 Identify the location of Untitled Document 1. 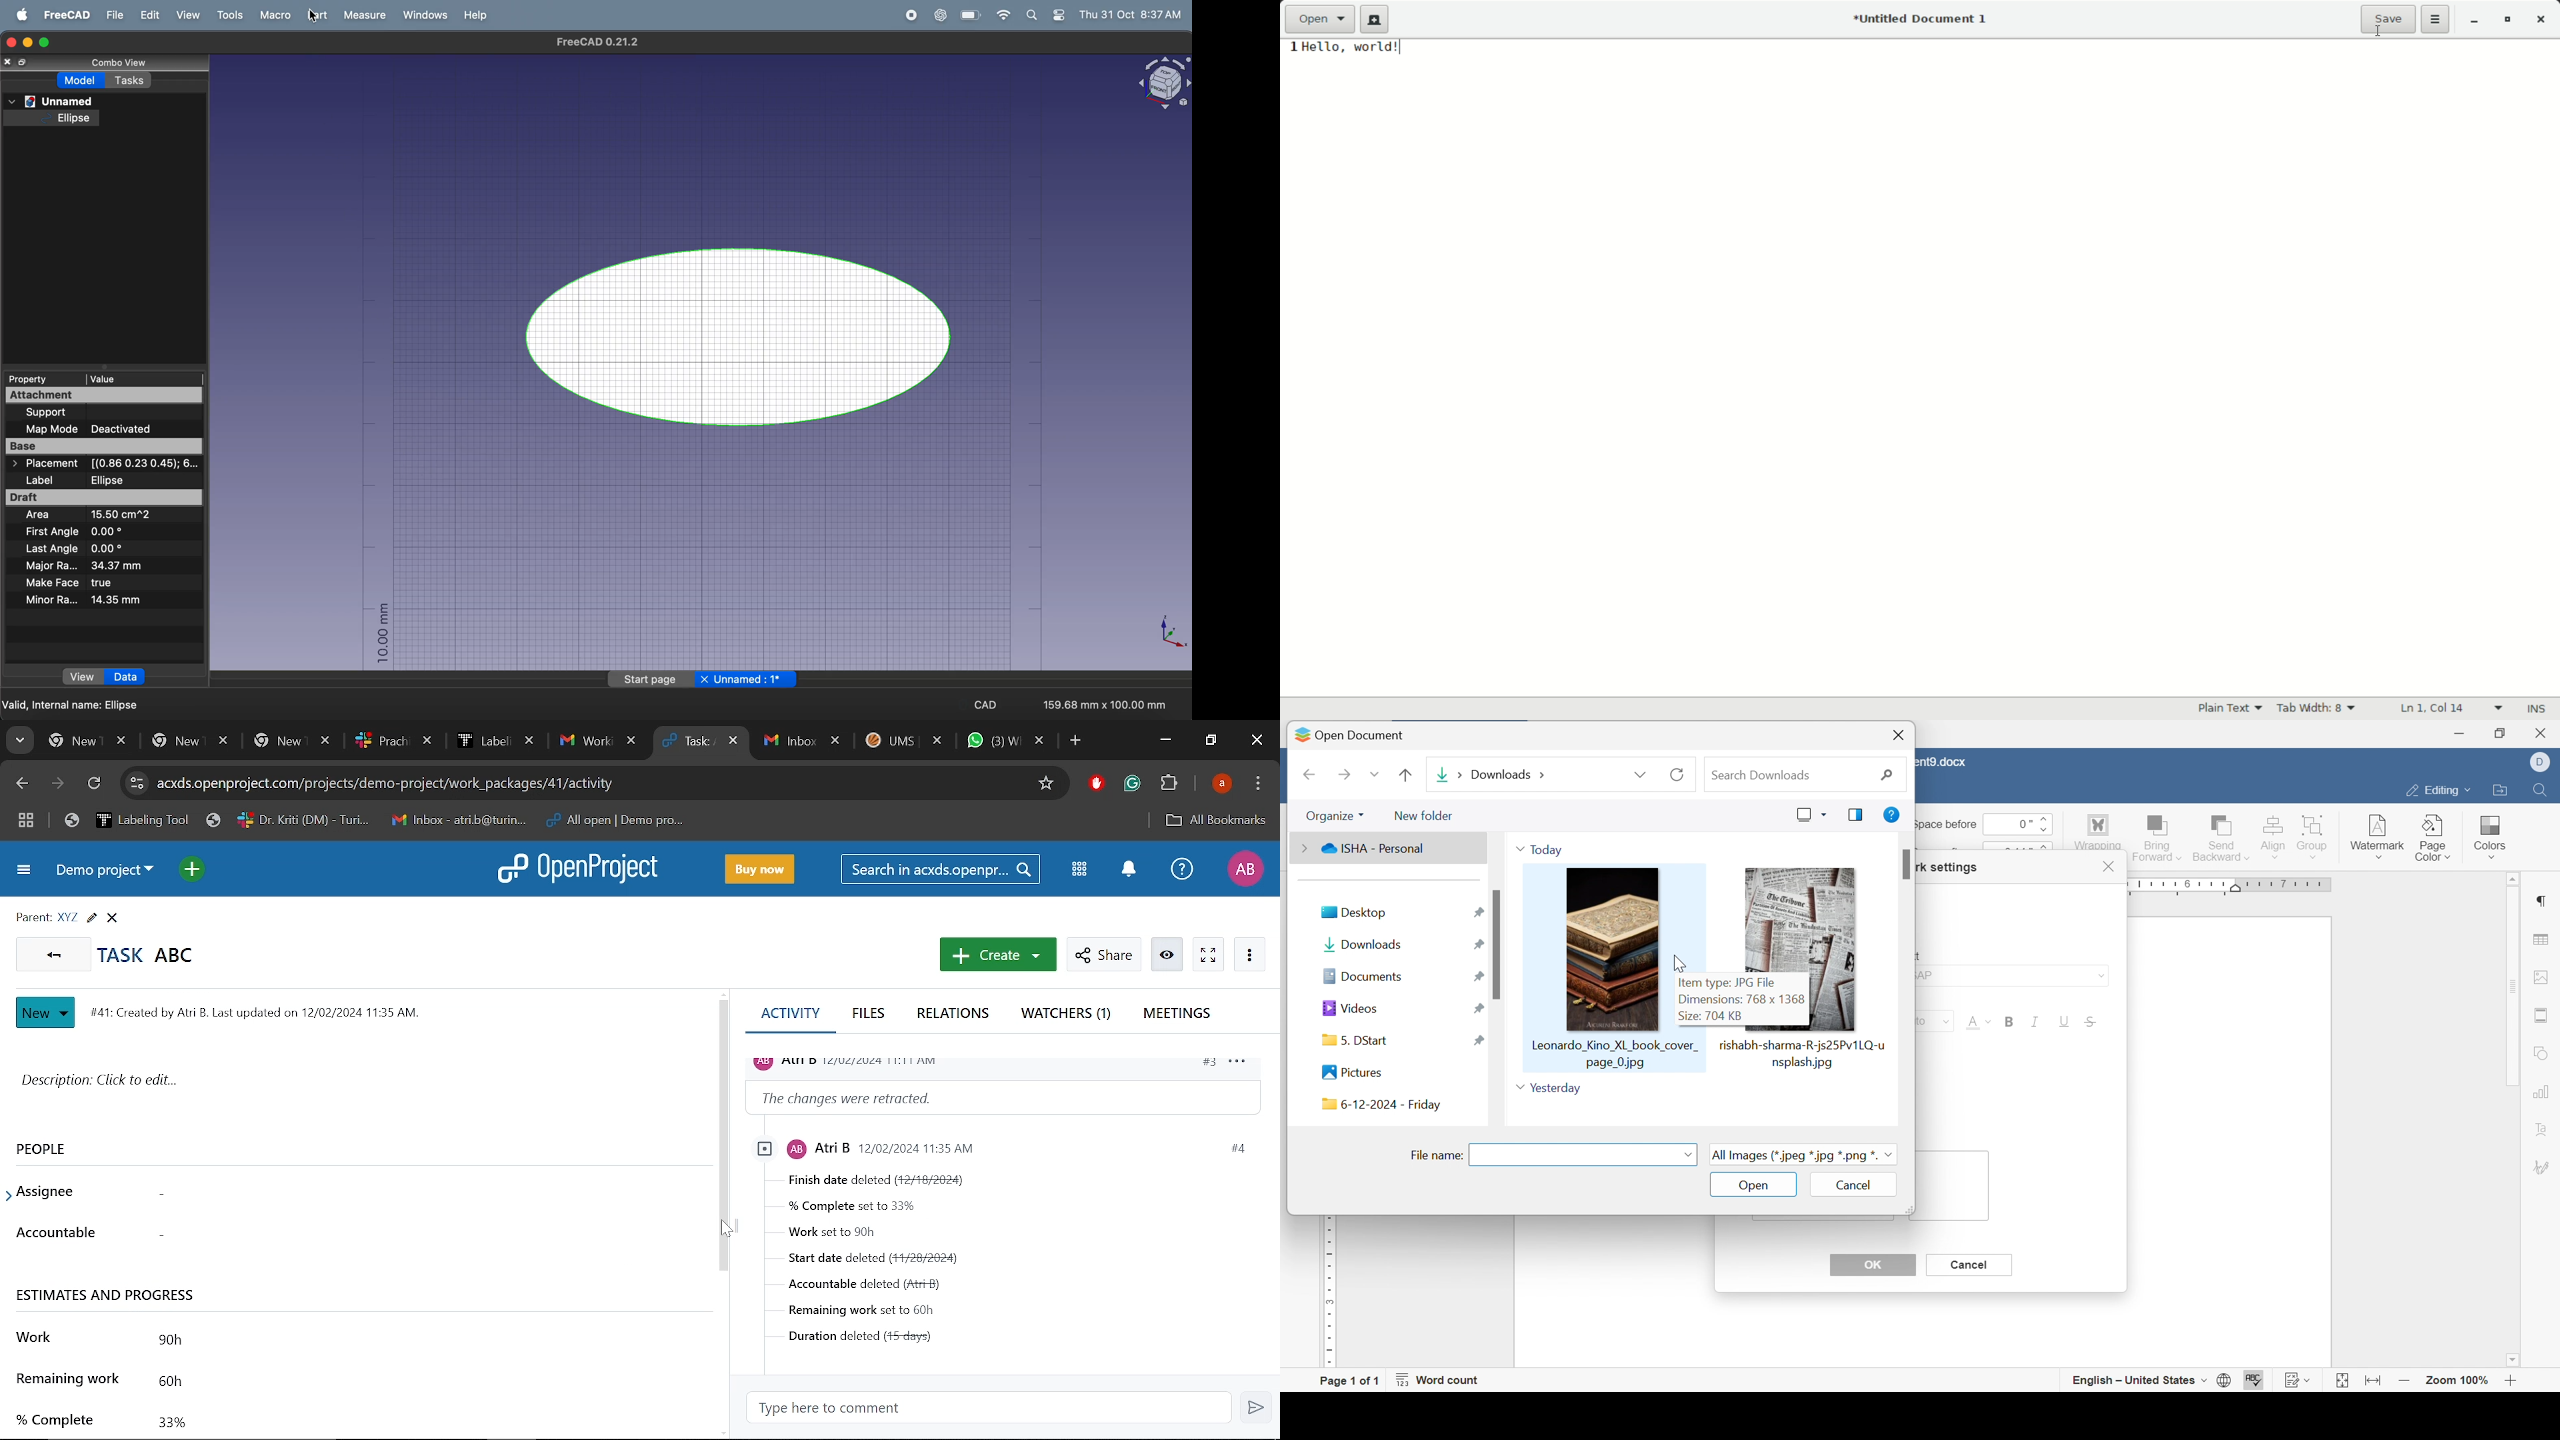
(1921, 19).